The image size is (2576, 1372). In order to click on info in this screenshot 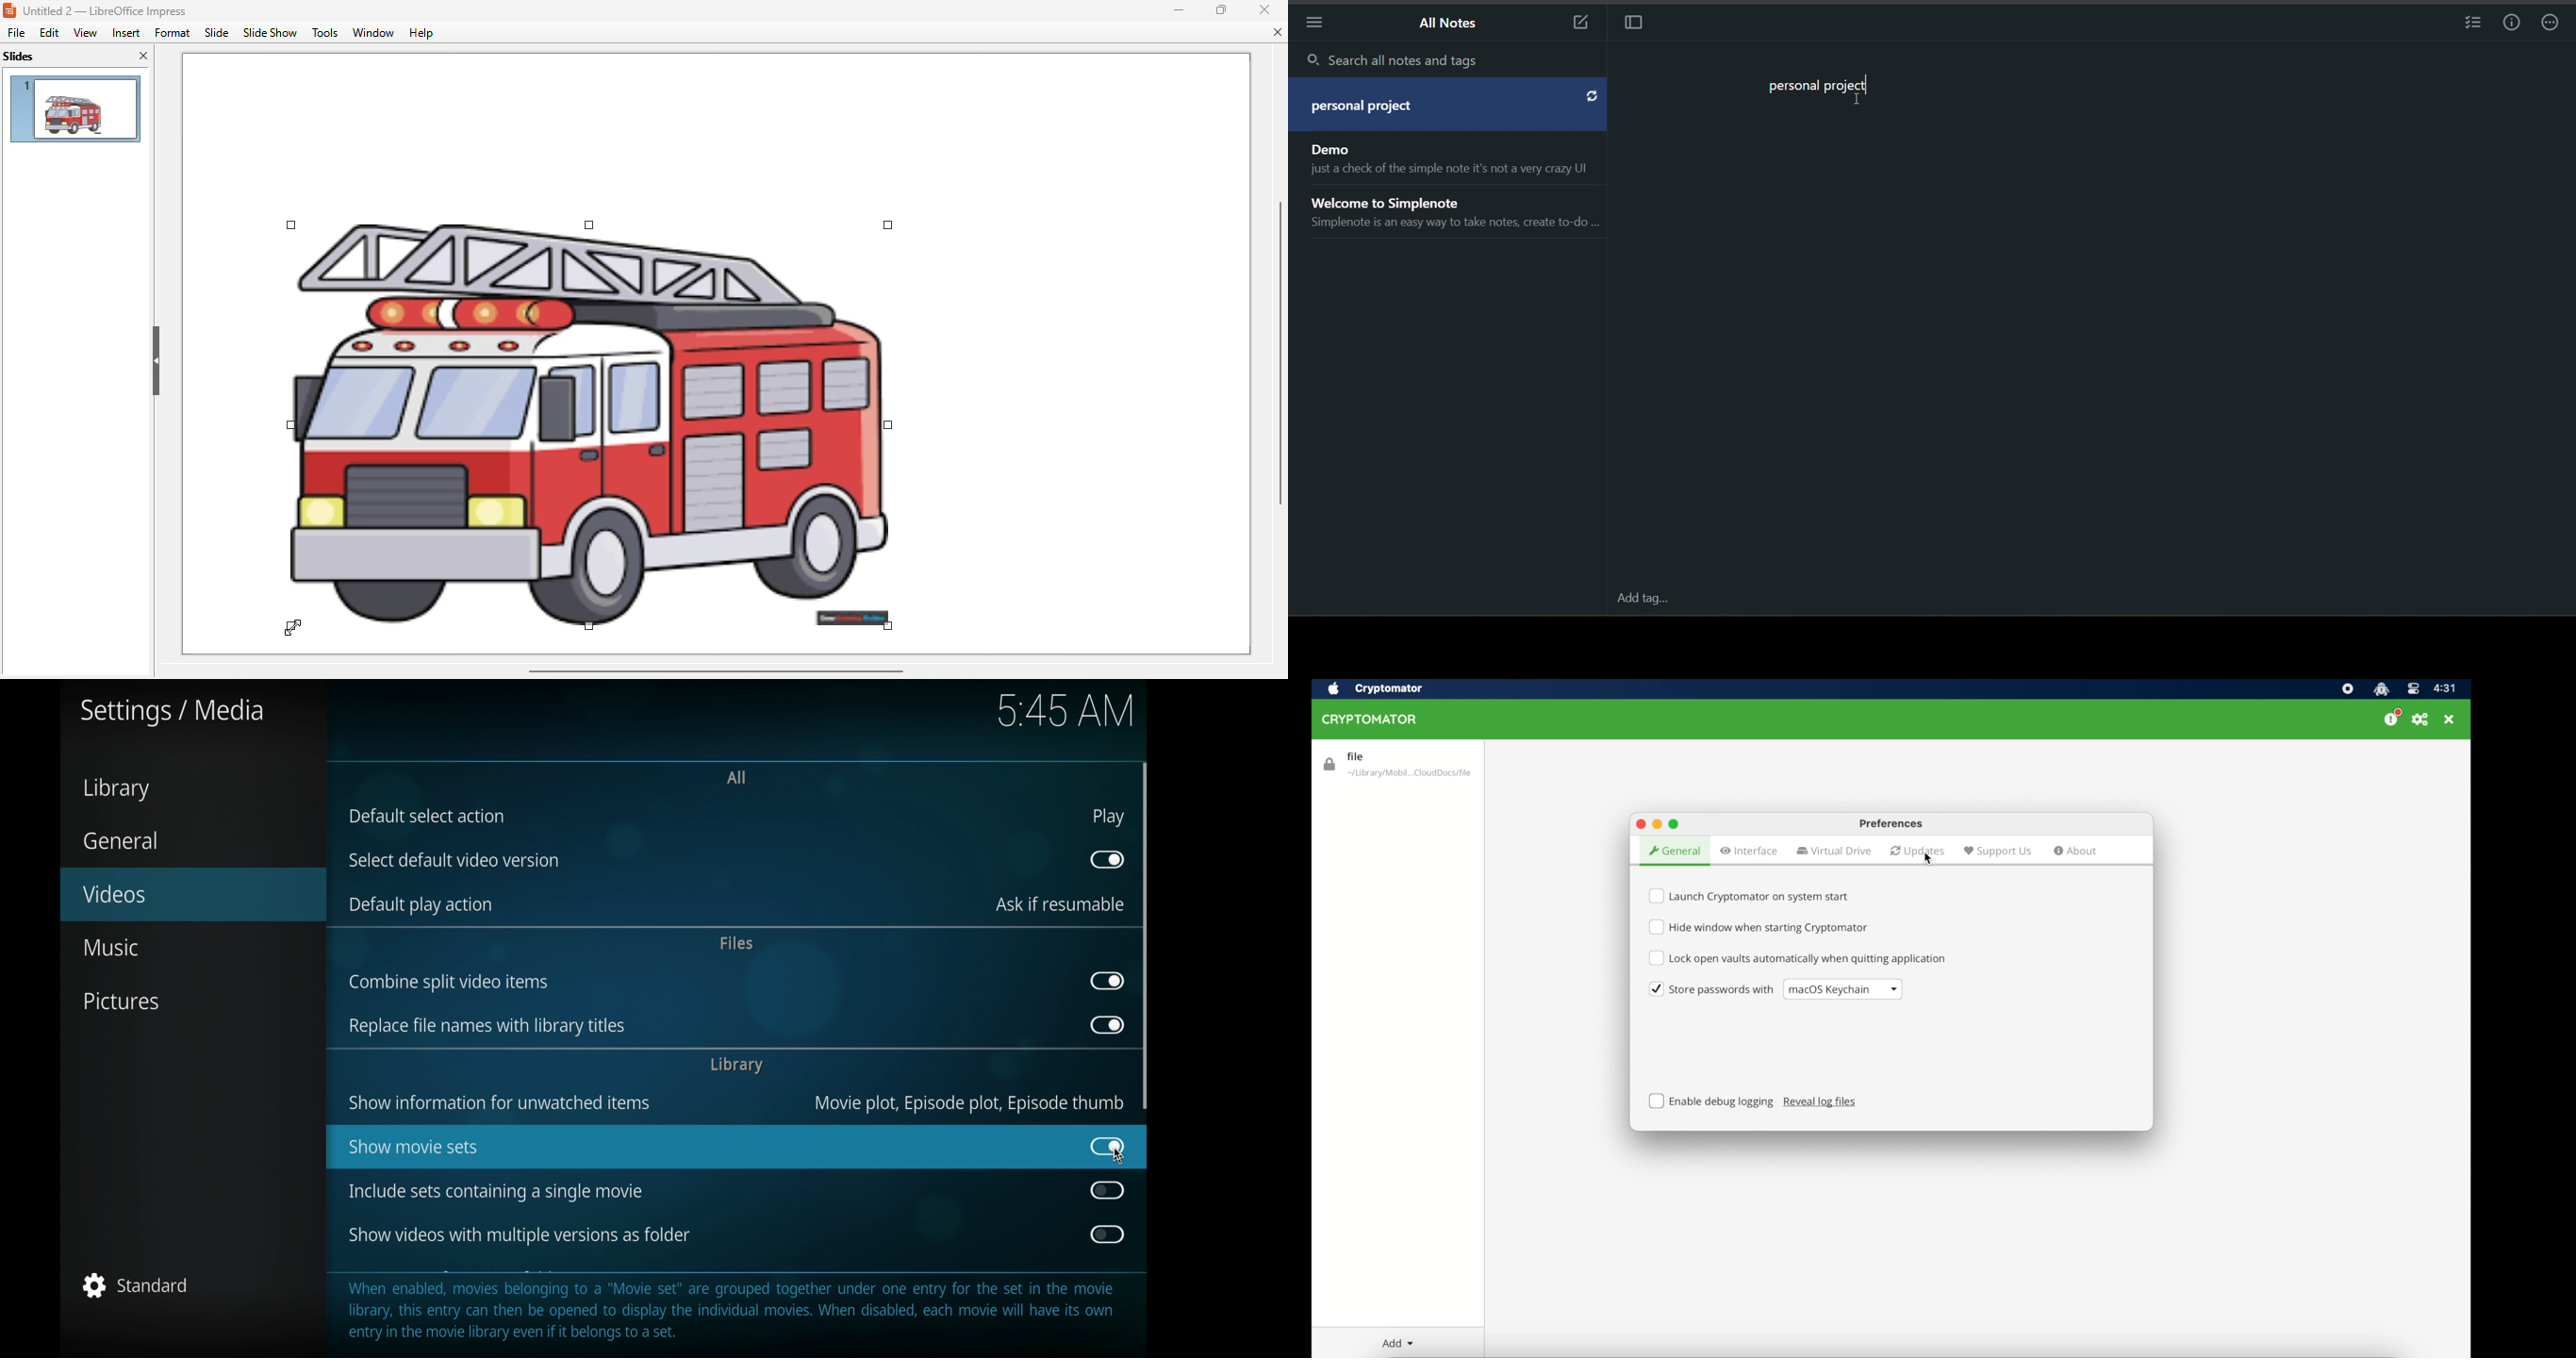, I will do `click(2514, 24)`.